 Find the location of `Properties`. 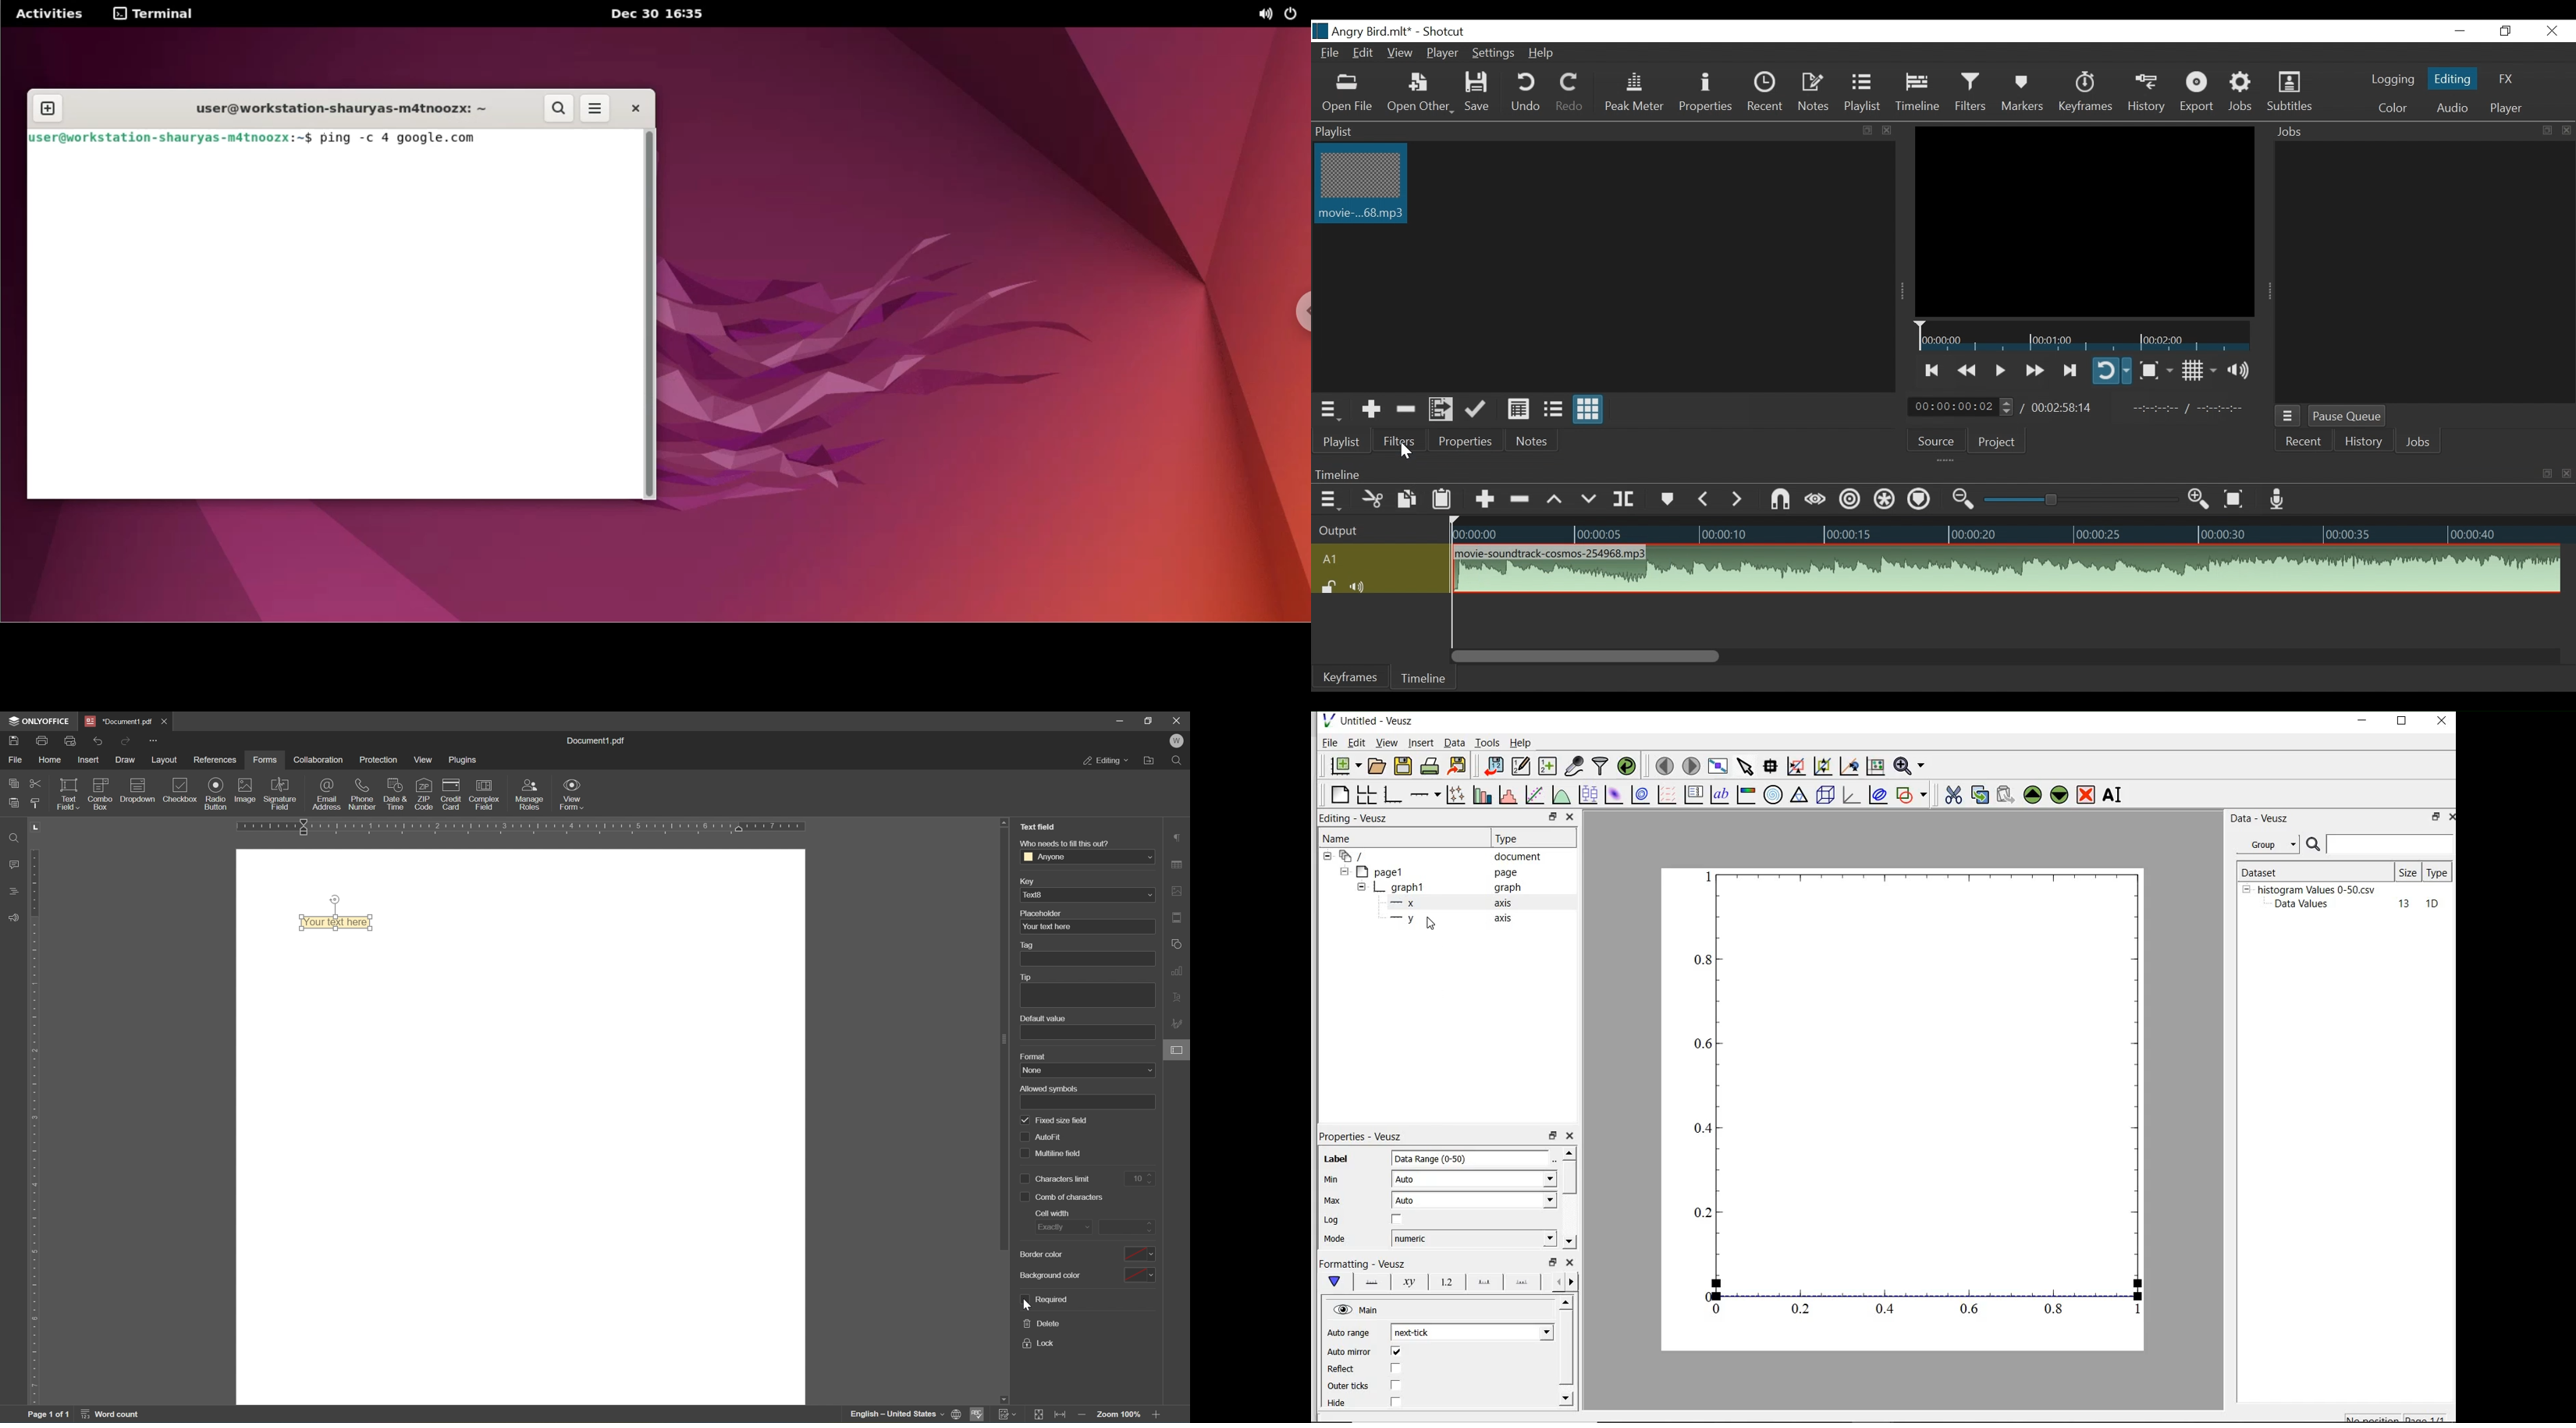

Properties is located at coordinates (1463, 441).